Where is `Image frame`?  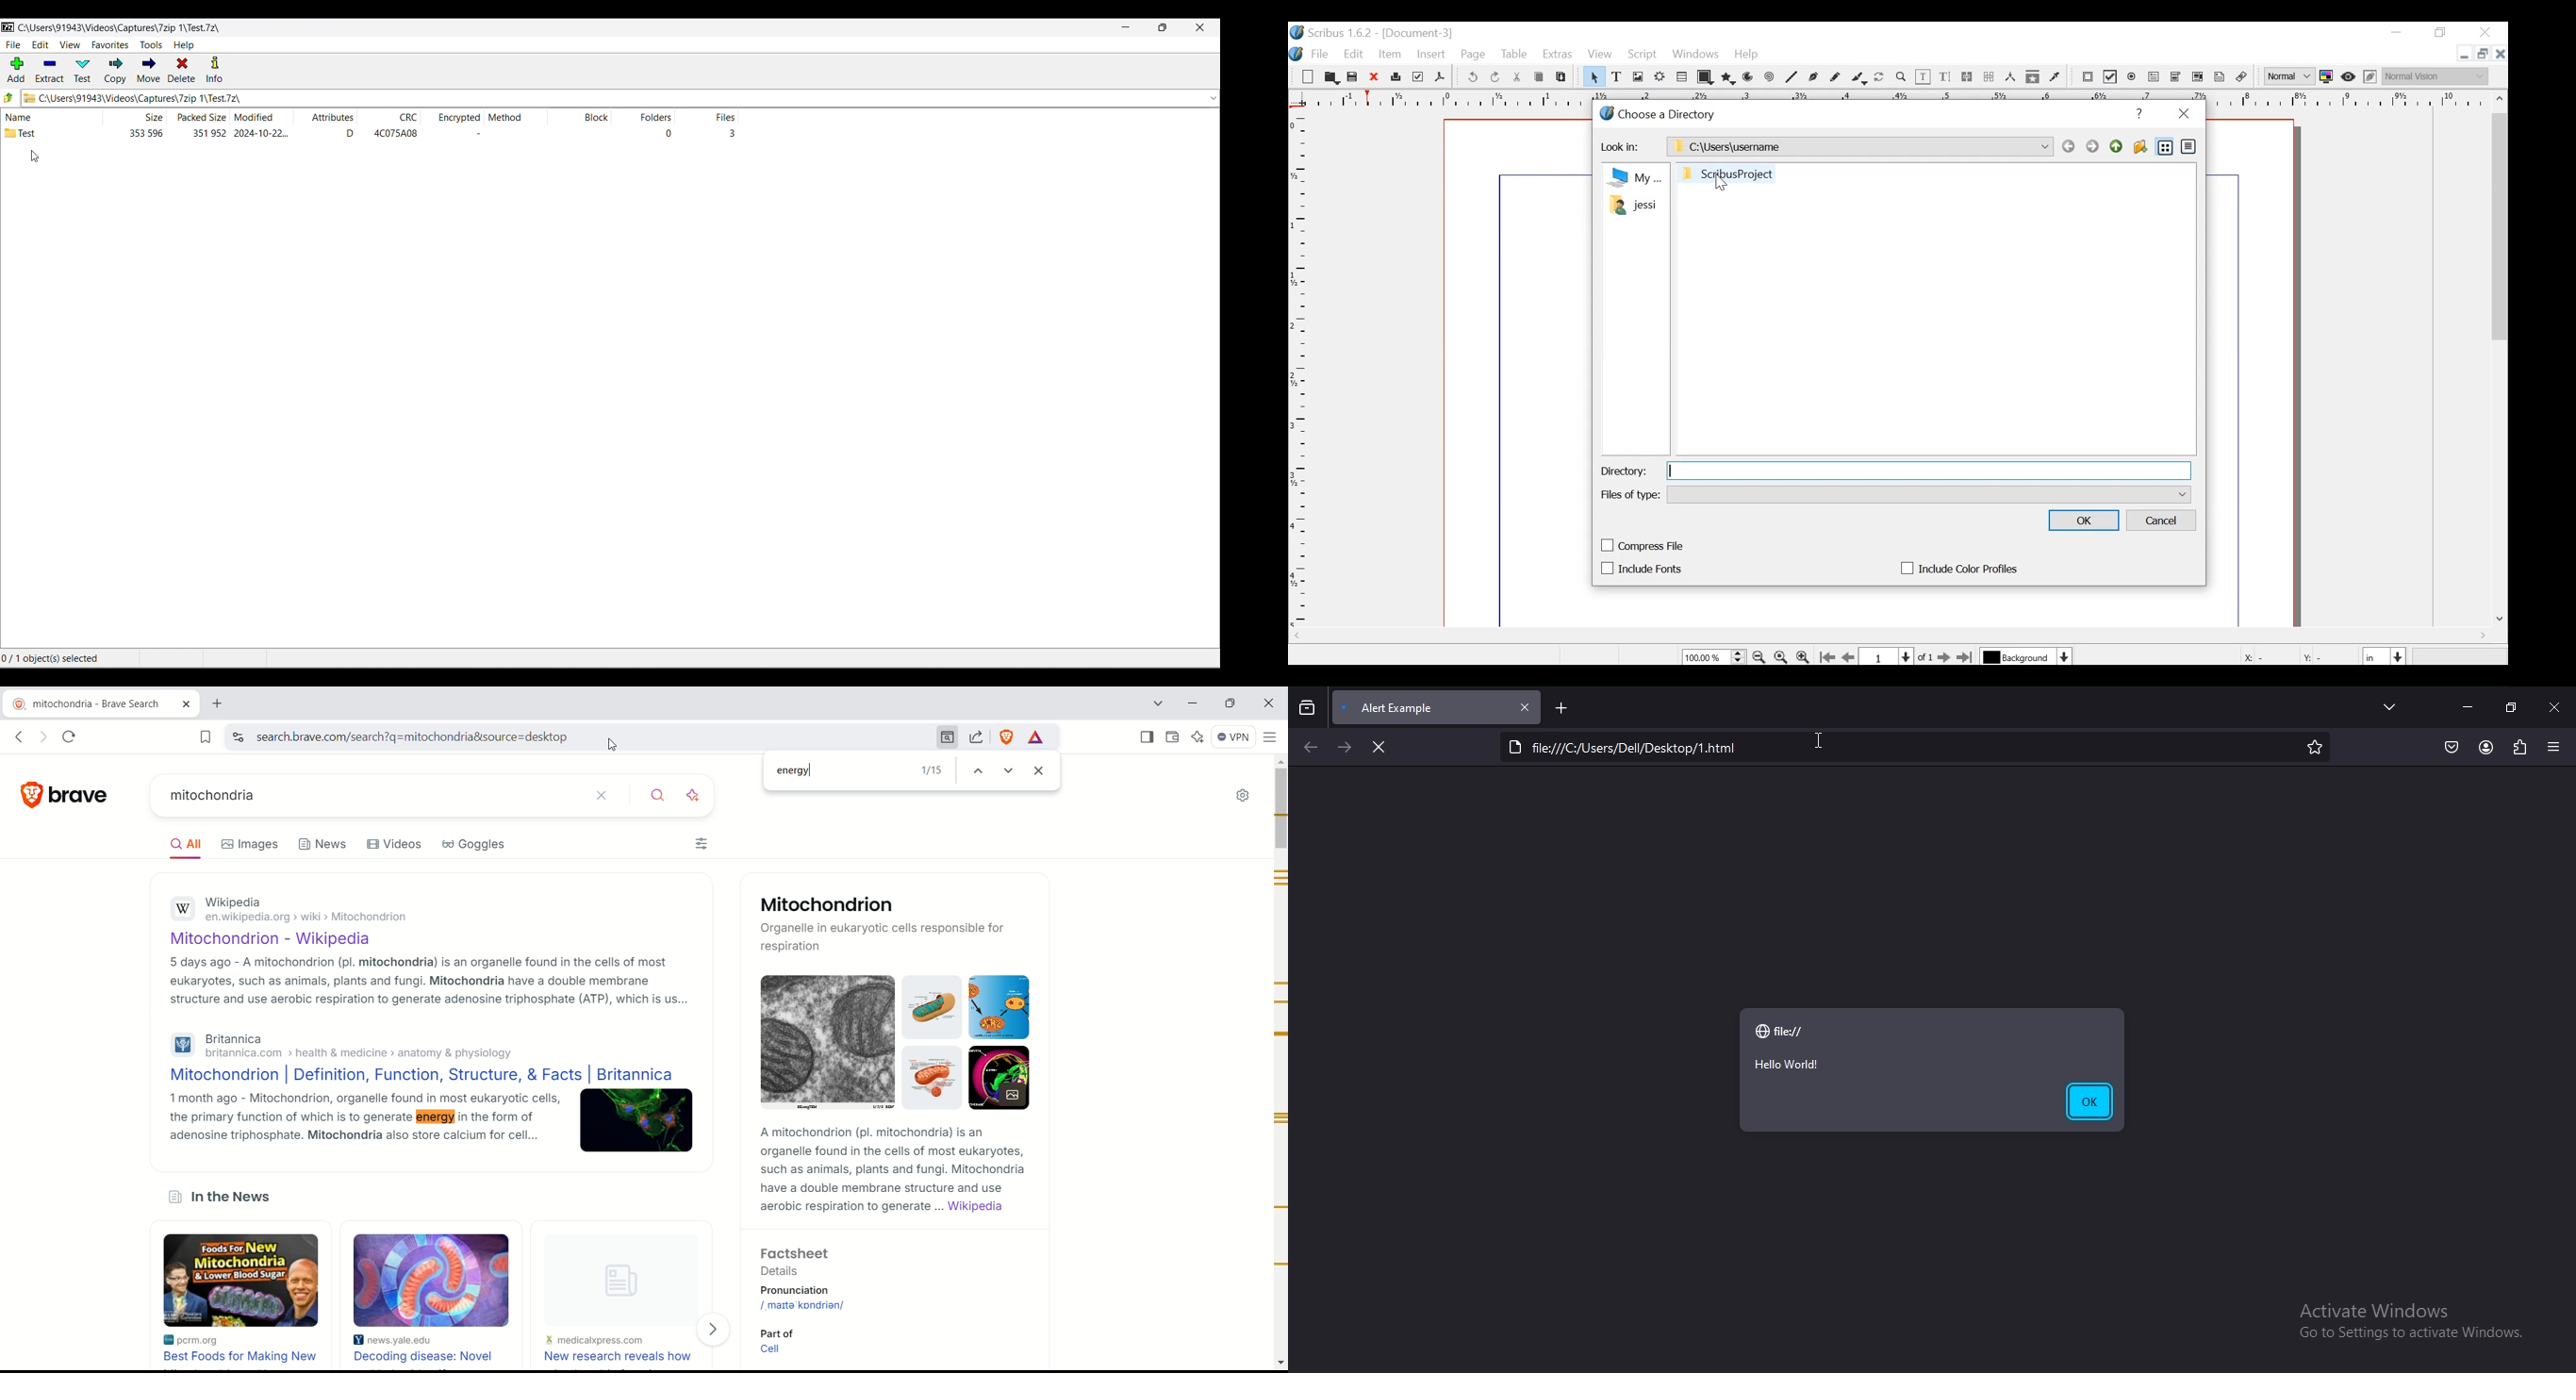 Image frame is located at coordinates (1637, 76).